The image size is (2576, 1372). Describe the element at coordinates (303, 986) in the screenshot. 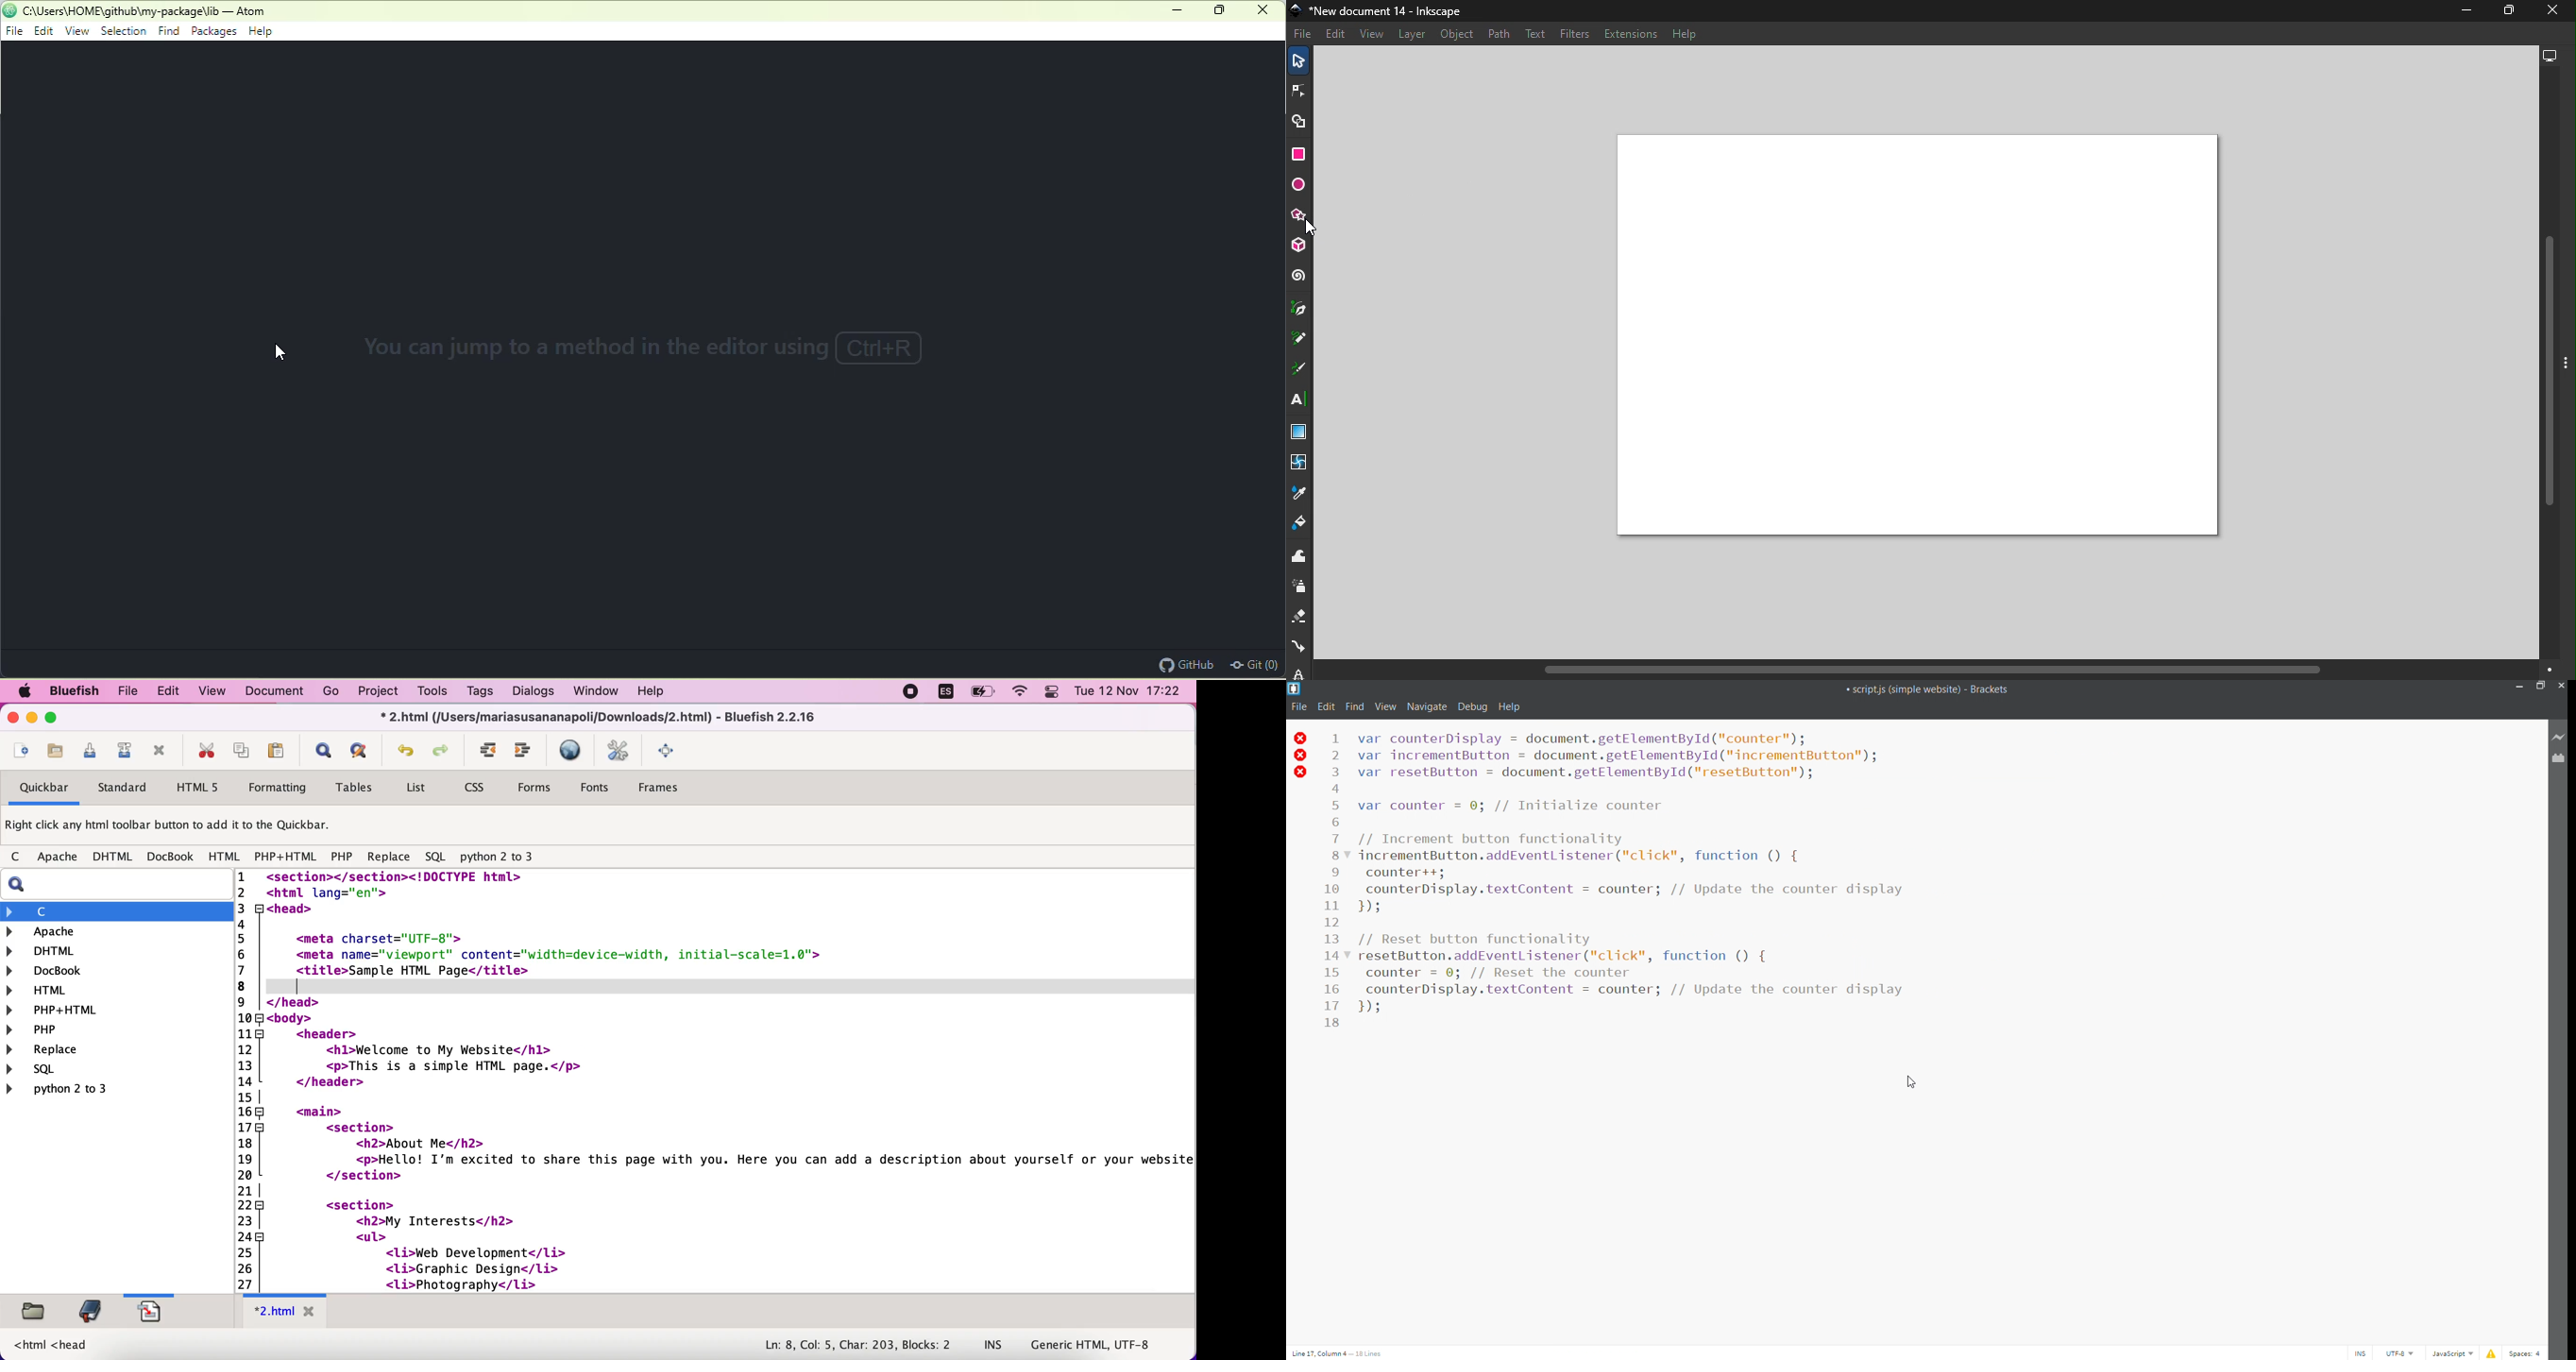

I see `text cursor` at that location.